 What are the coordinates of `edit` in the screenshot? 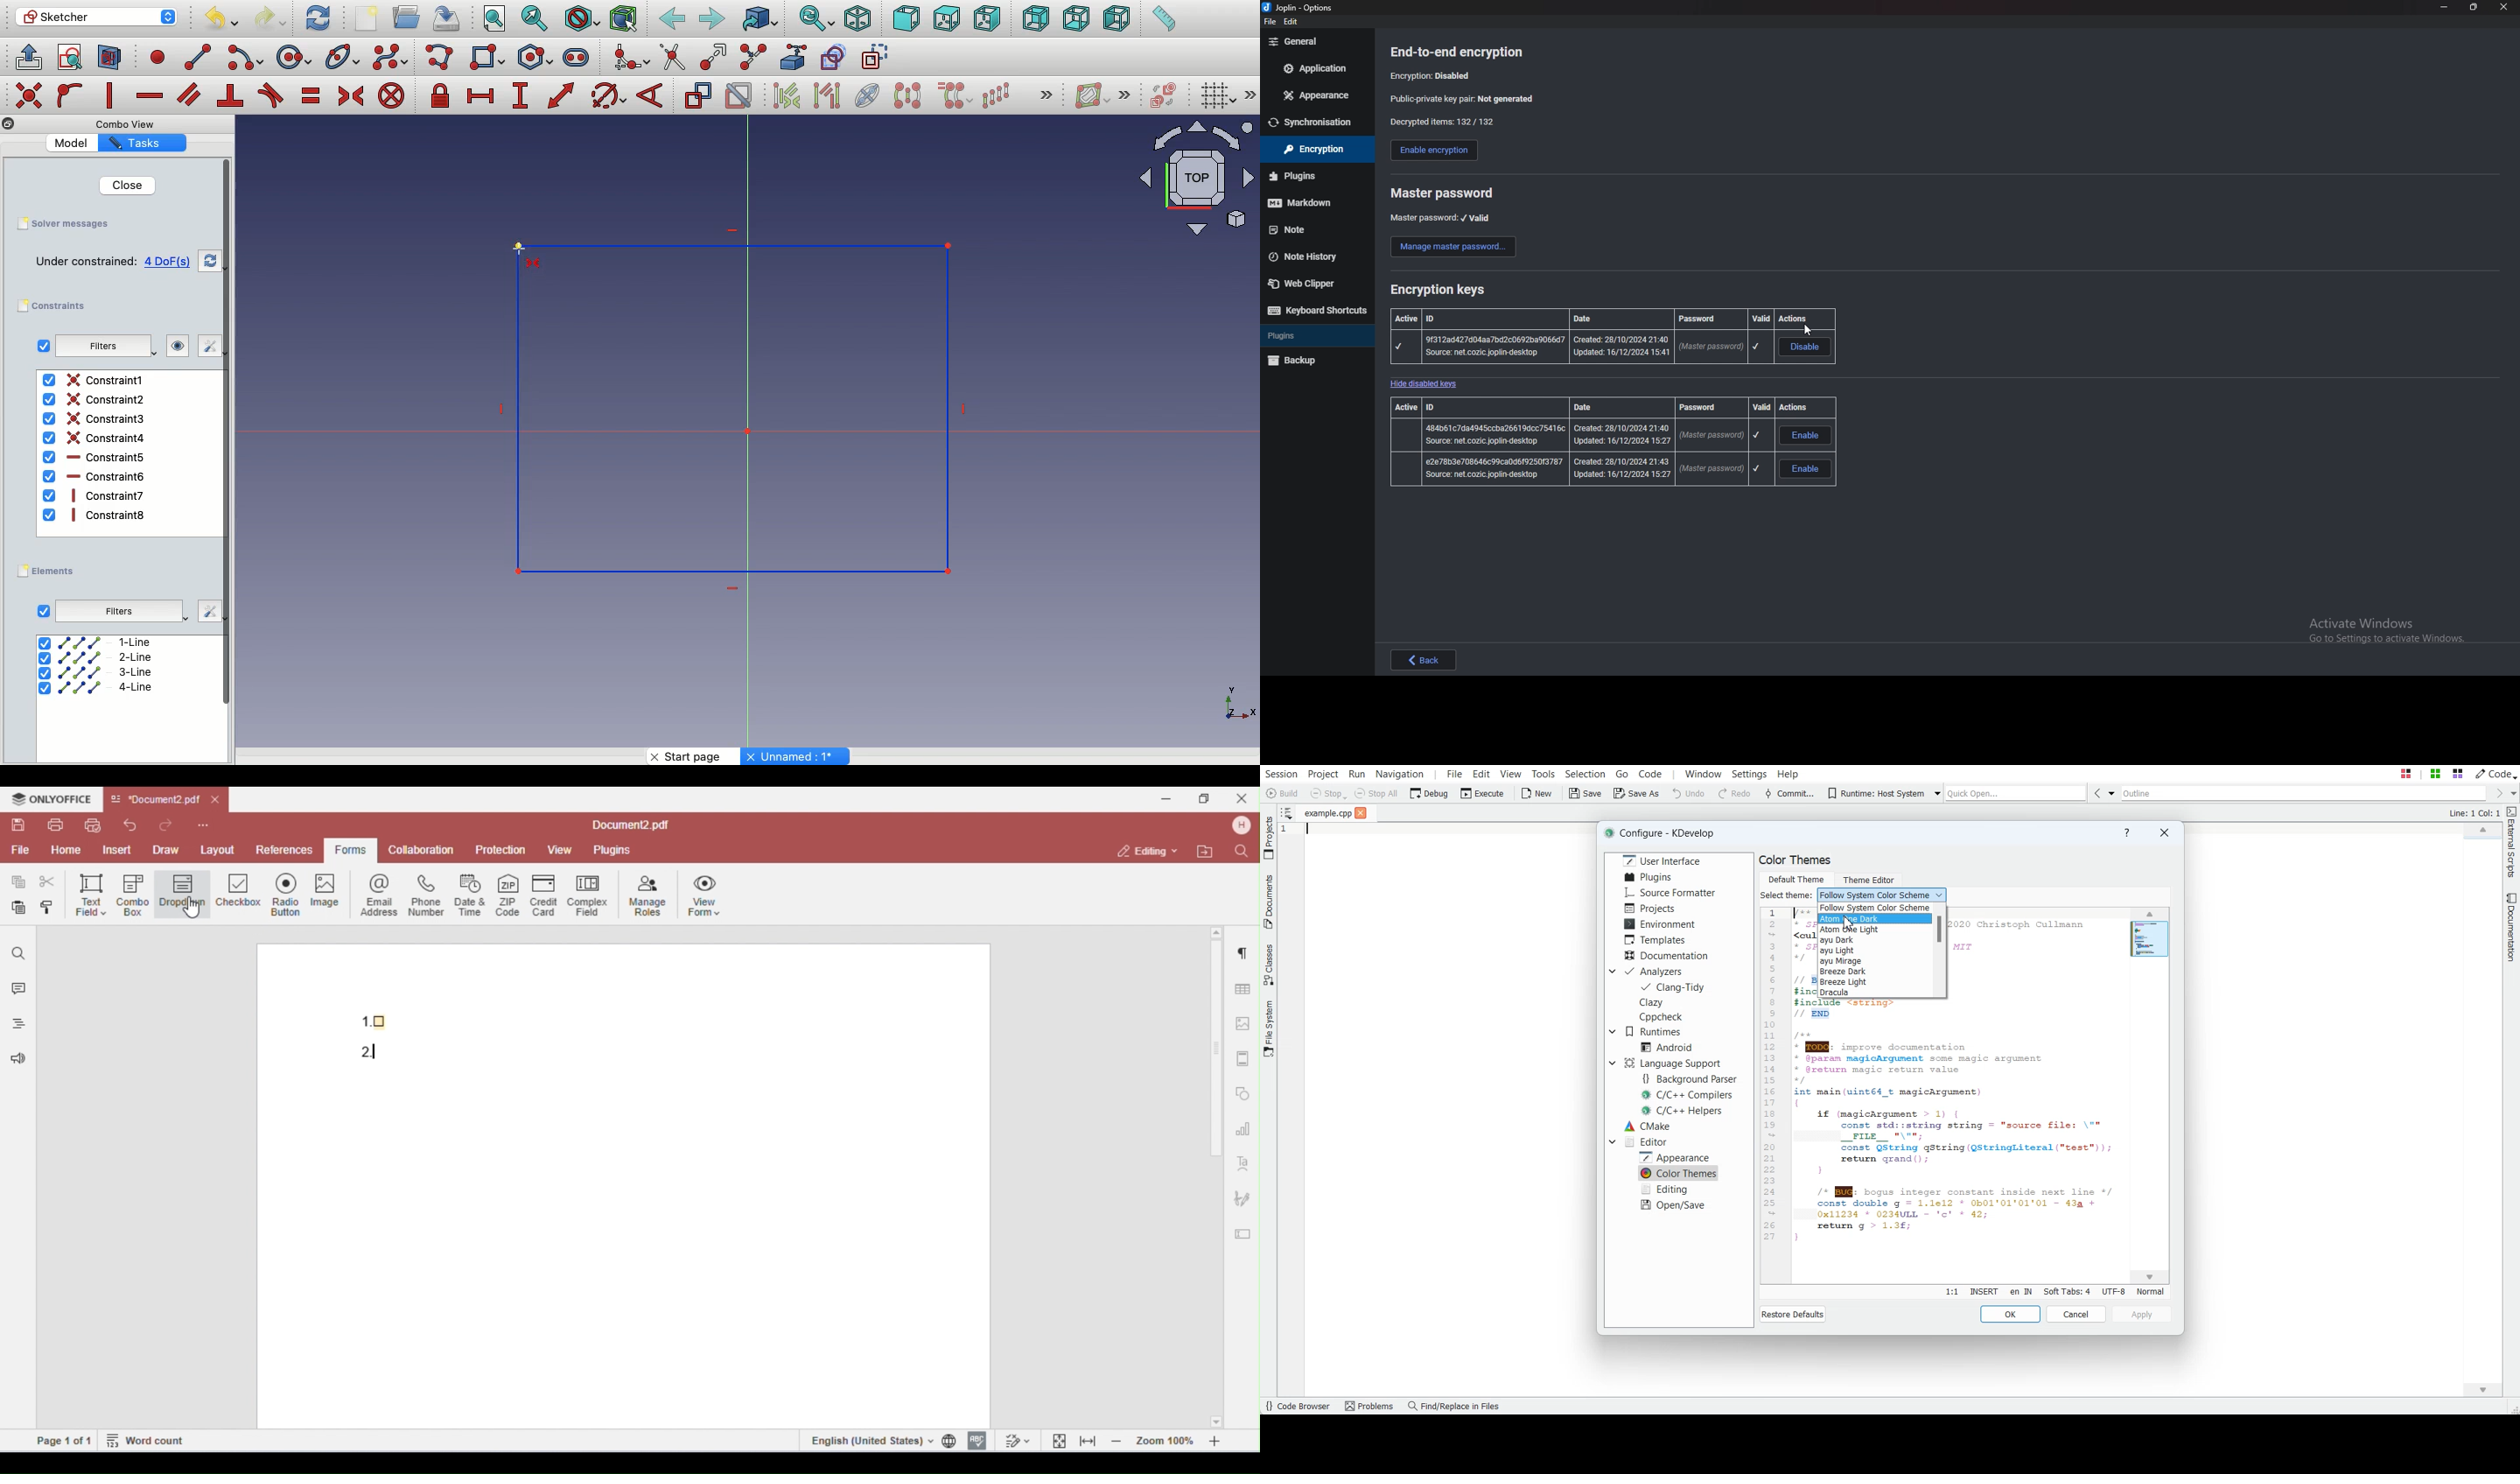 It's located at (1292, 20).